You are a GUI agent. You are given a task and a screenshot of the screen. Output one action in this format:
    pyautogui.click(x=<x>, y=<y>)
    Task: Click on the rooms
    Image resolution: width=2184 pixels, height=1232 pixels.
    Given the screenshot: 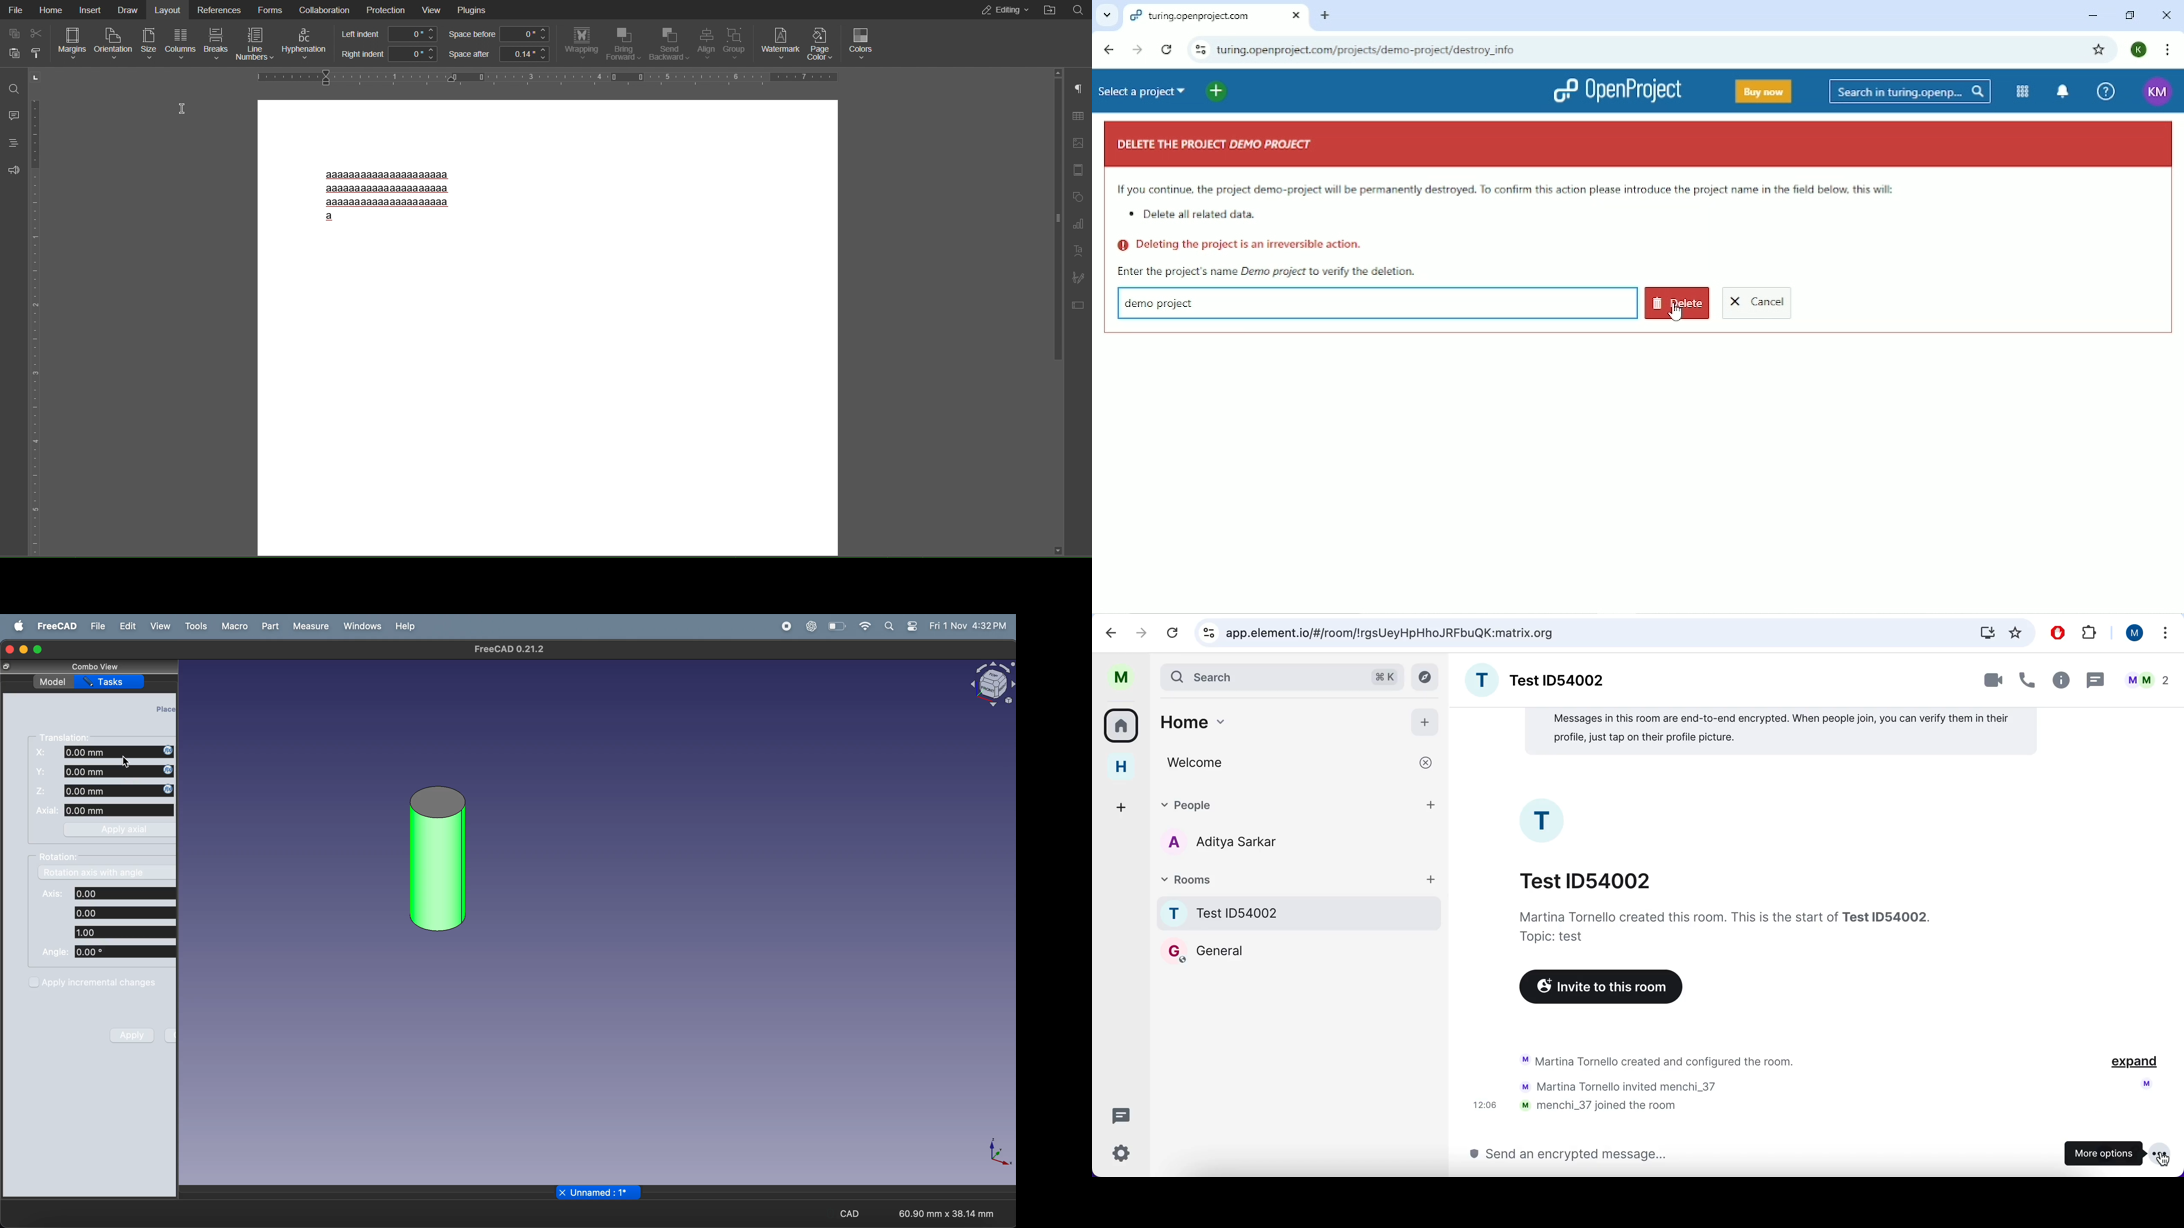 What is the action you would take?
    pyautogui.click(x=1301, y=879)
    